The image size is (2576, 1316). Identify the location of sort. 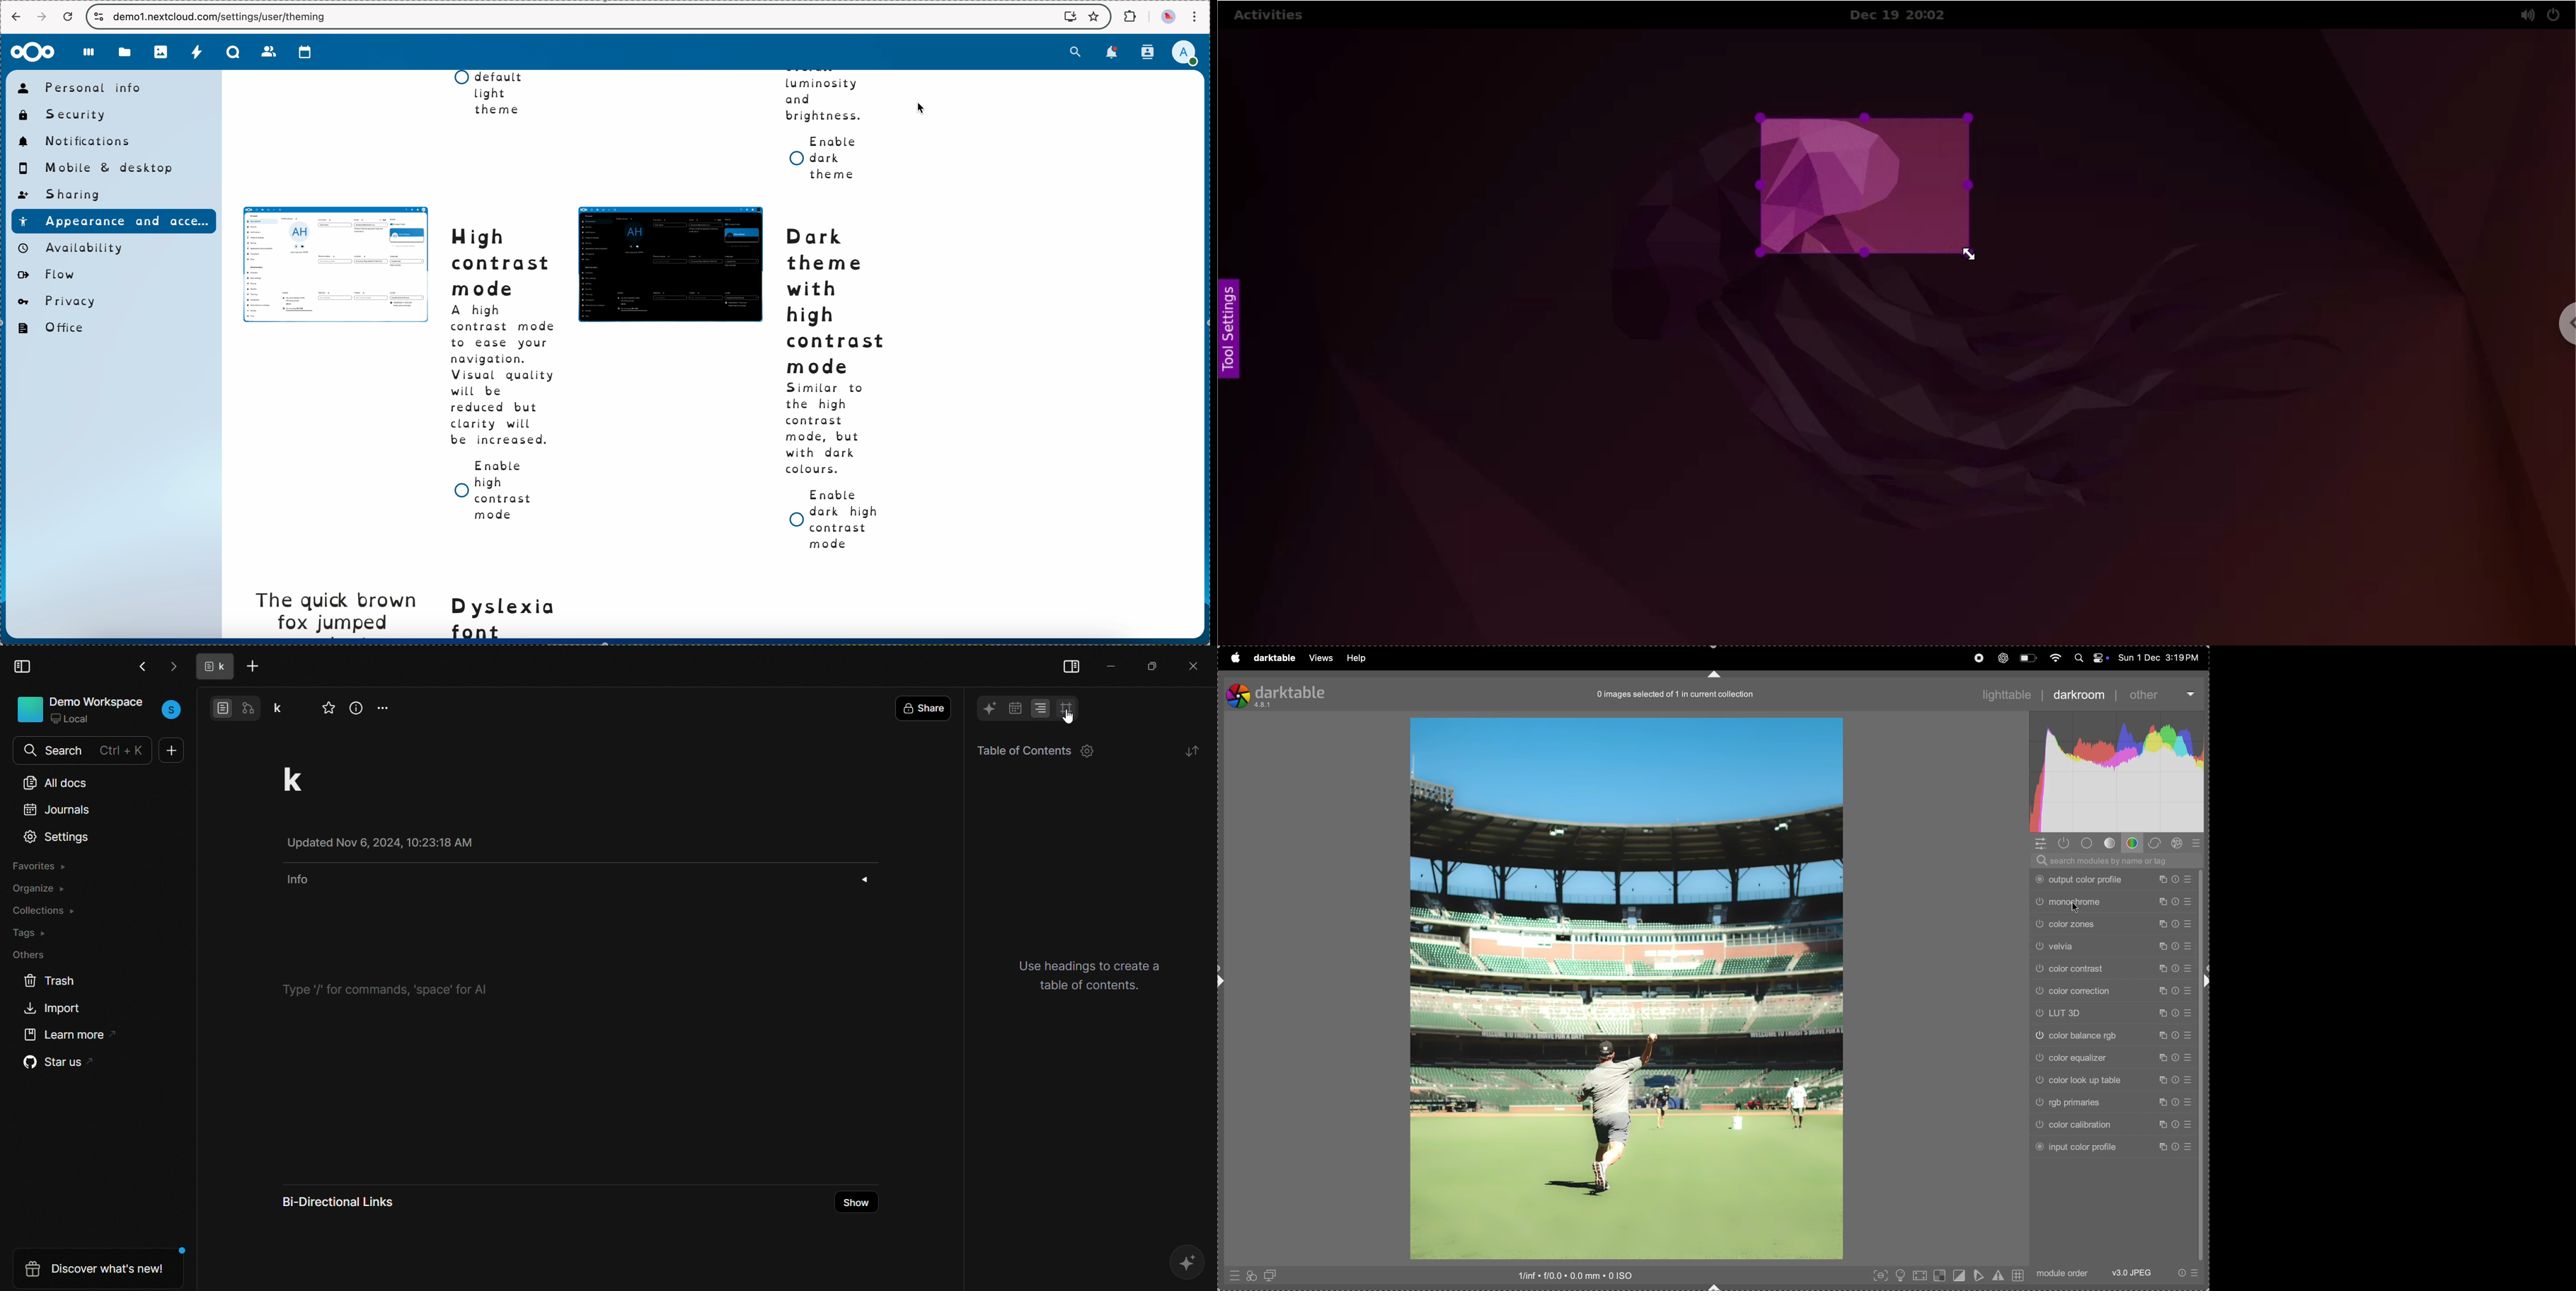
(1191, 751).